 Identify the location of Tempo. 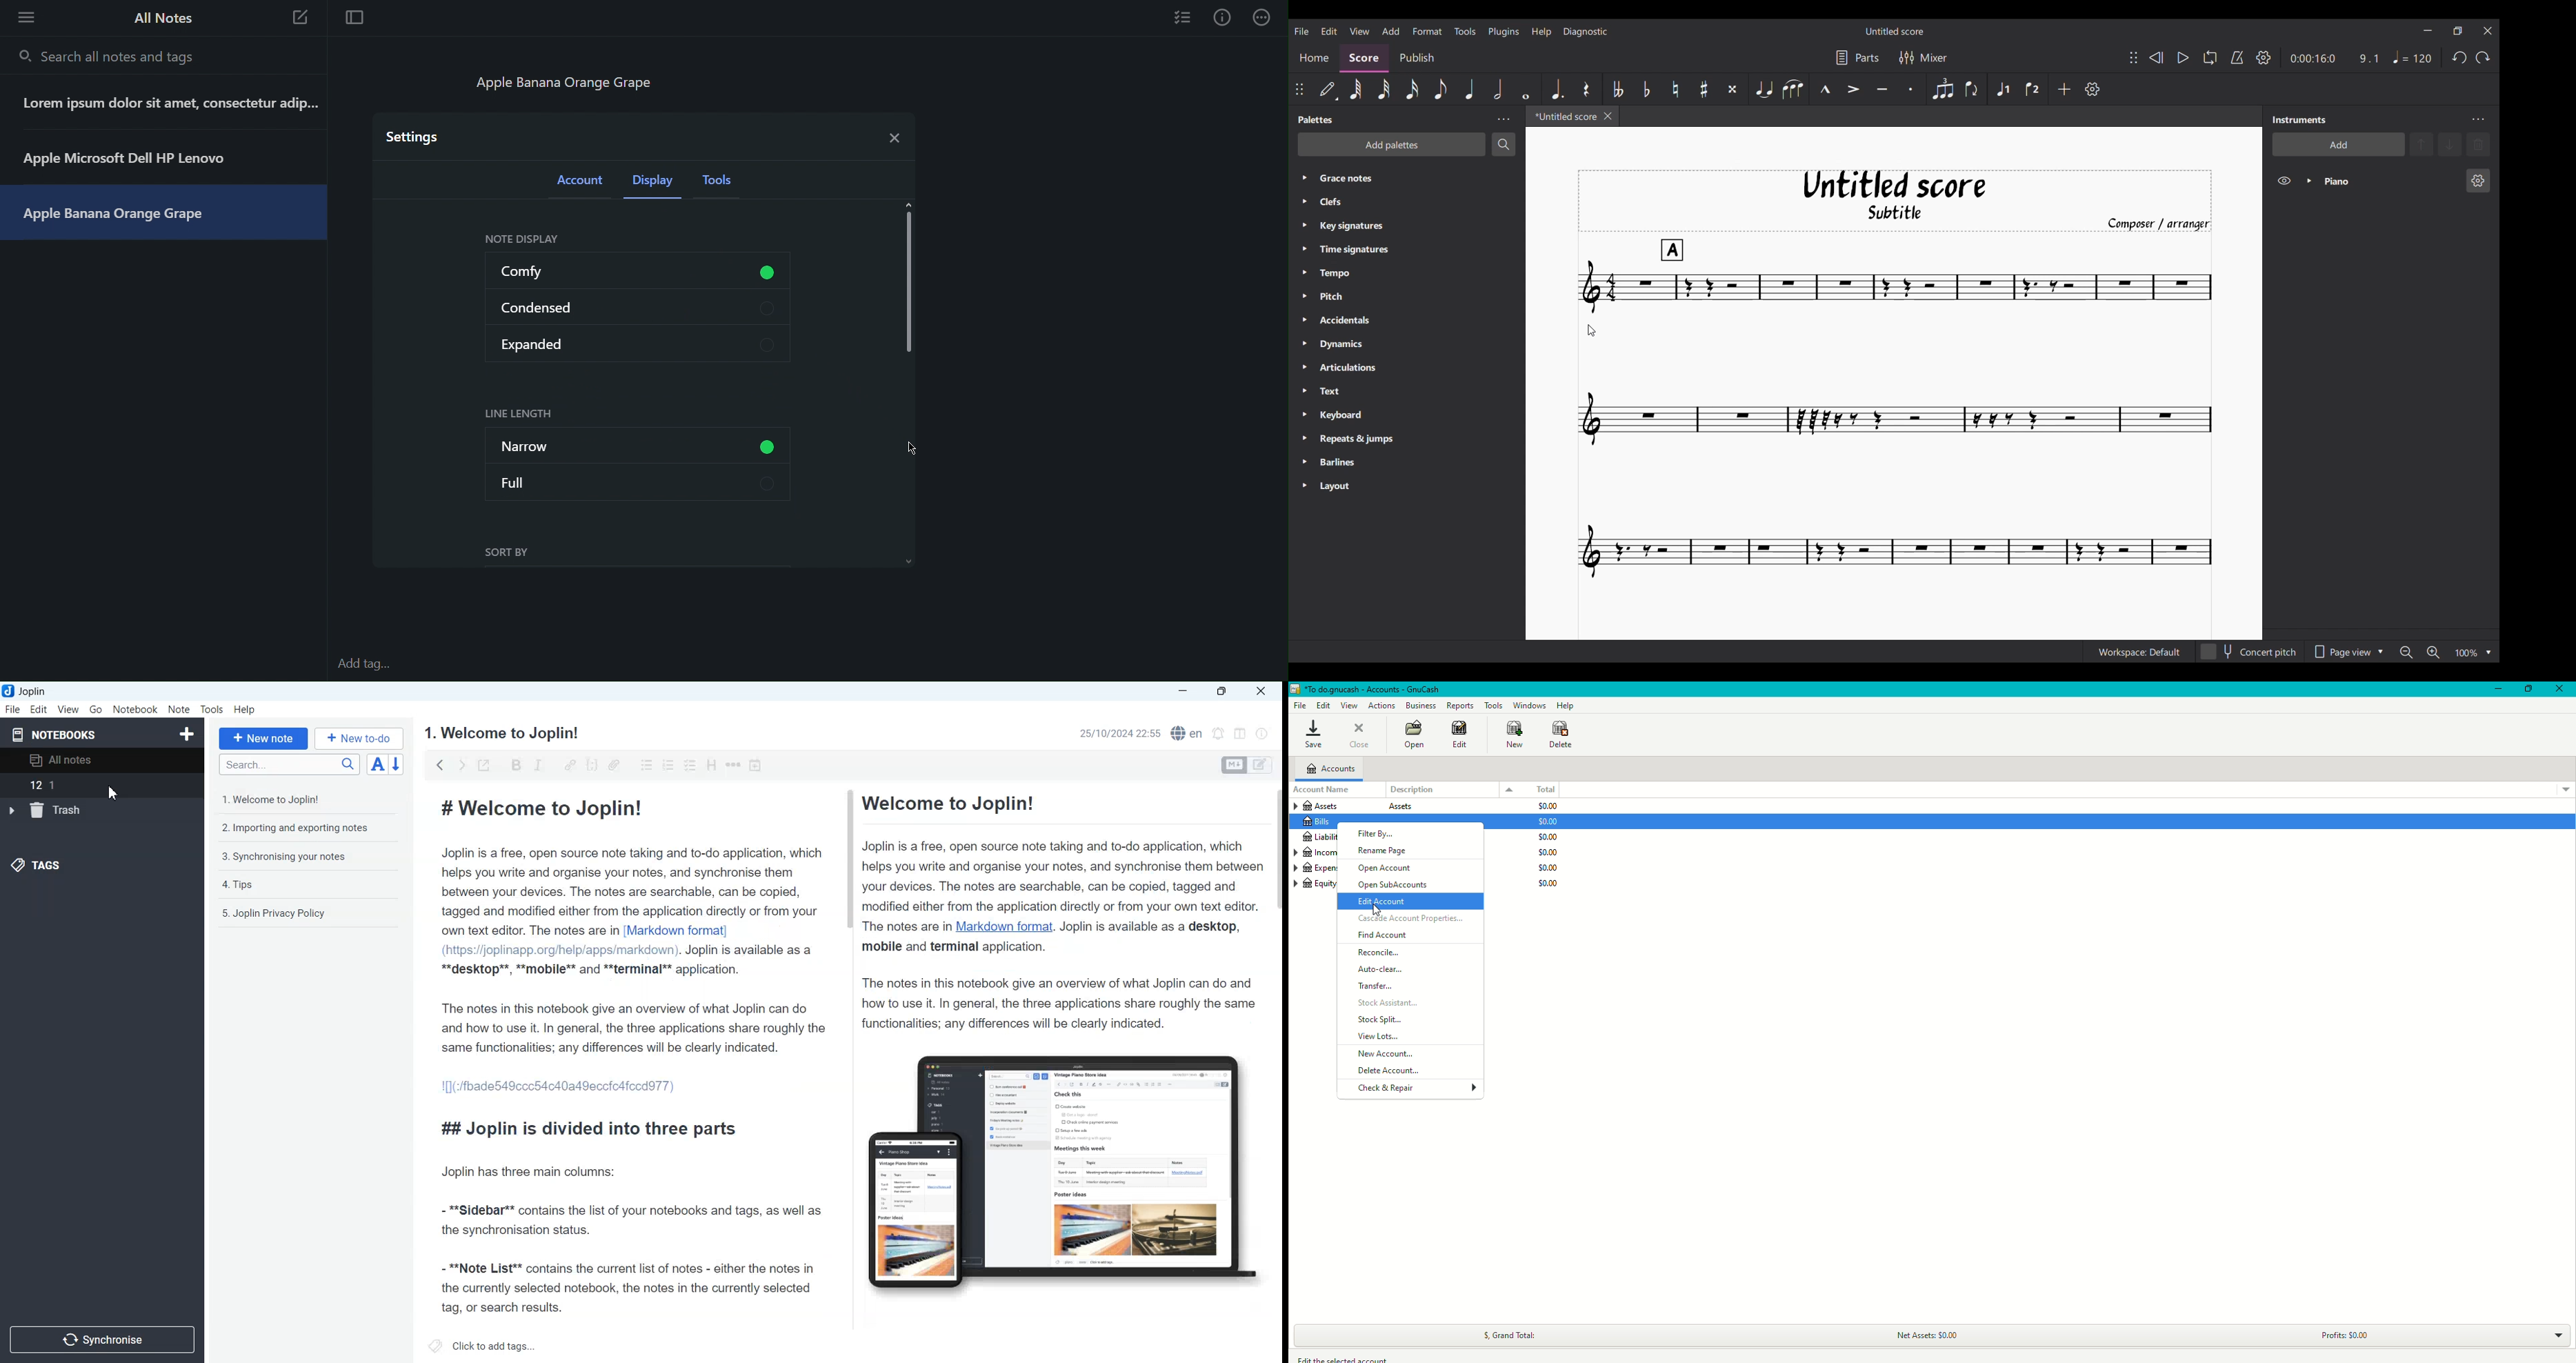
(1359, 274).